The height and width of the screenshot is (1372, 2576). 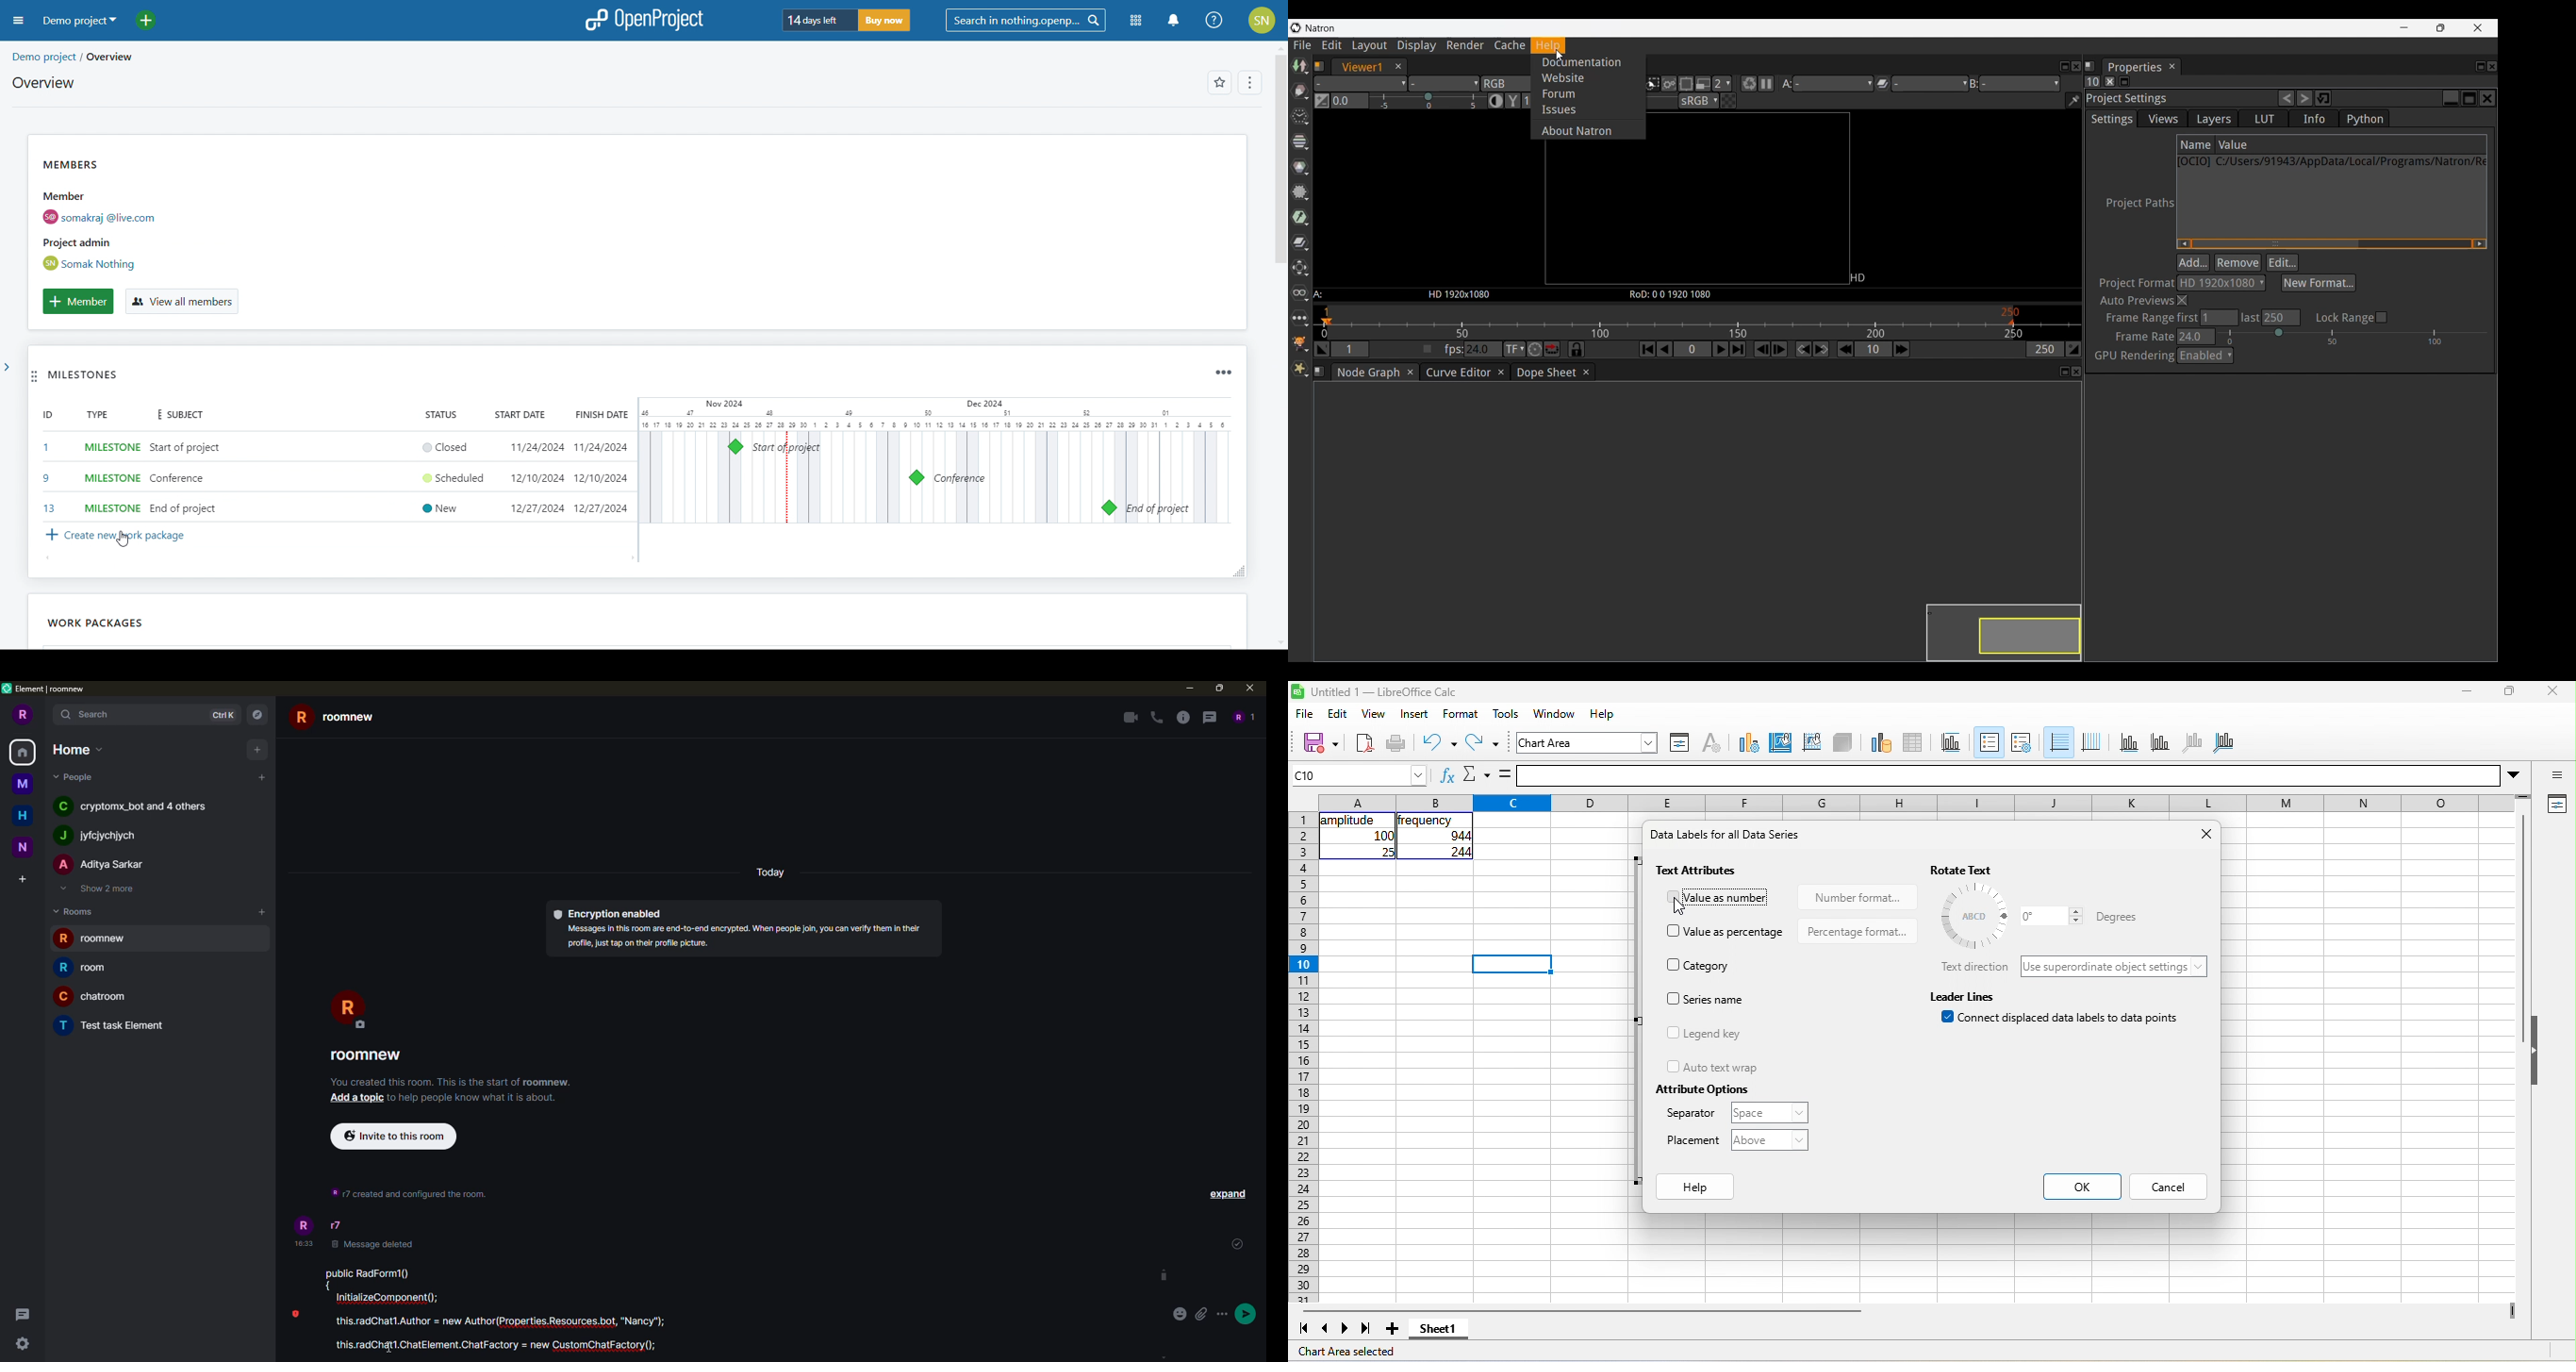 I want to click on people, so click(x=137, y=806).